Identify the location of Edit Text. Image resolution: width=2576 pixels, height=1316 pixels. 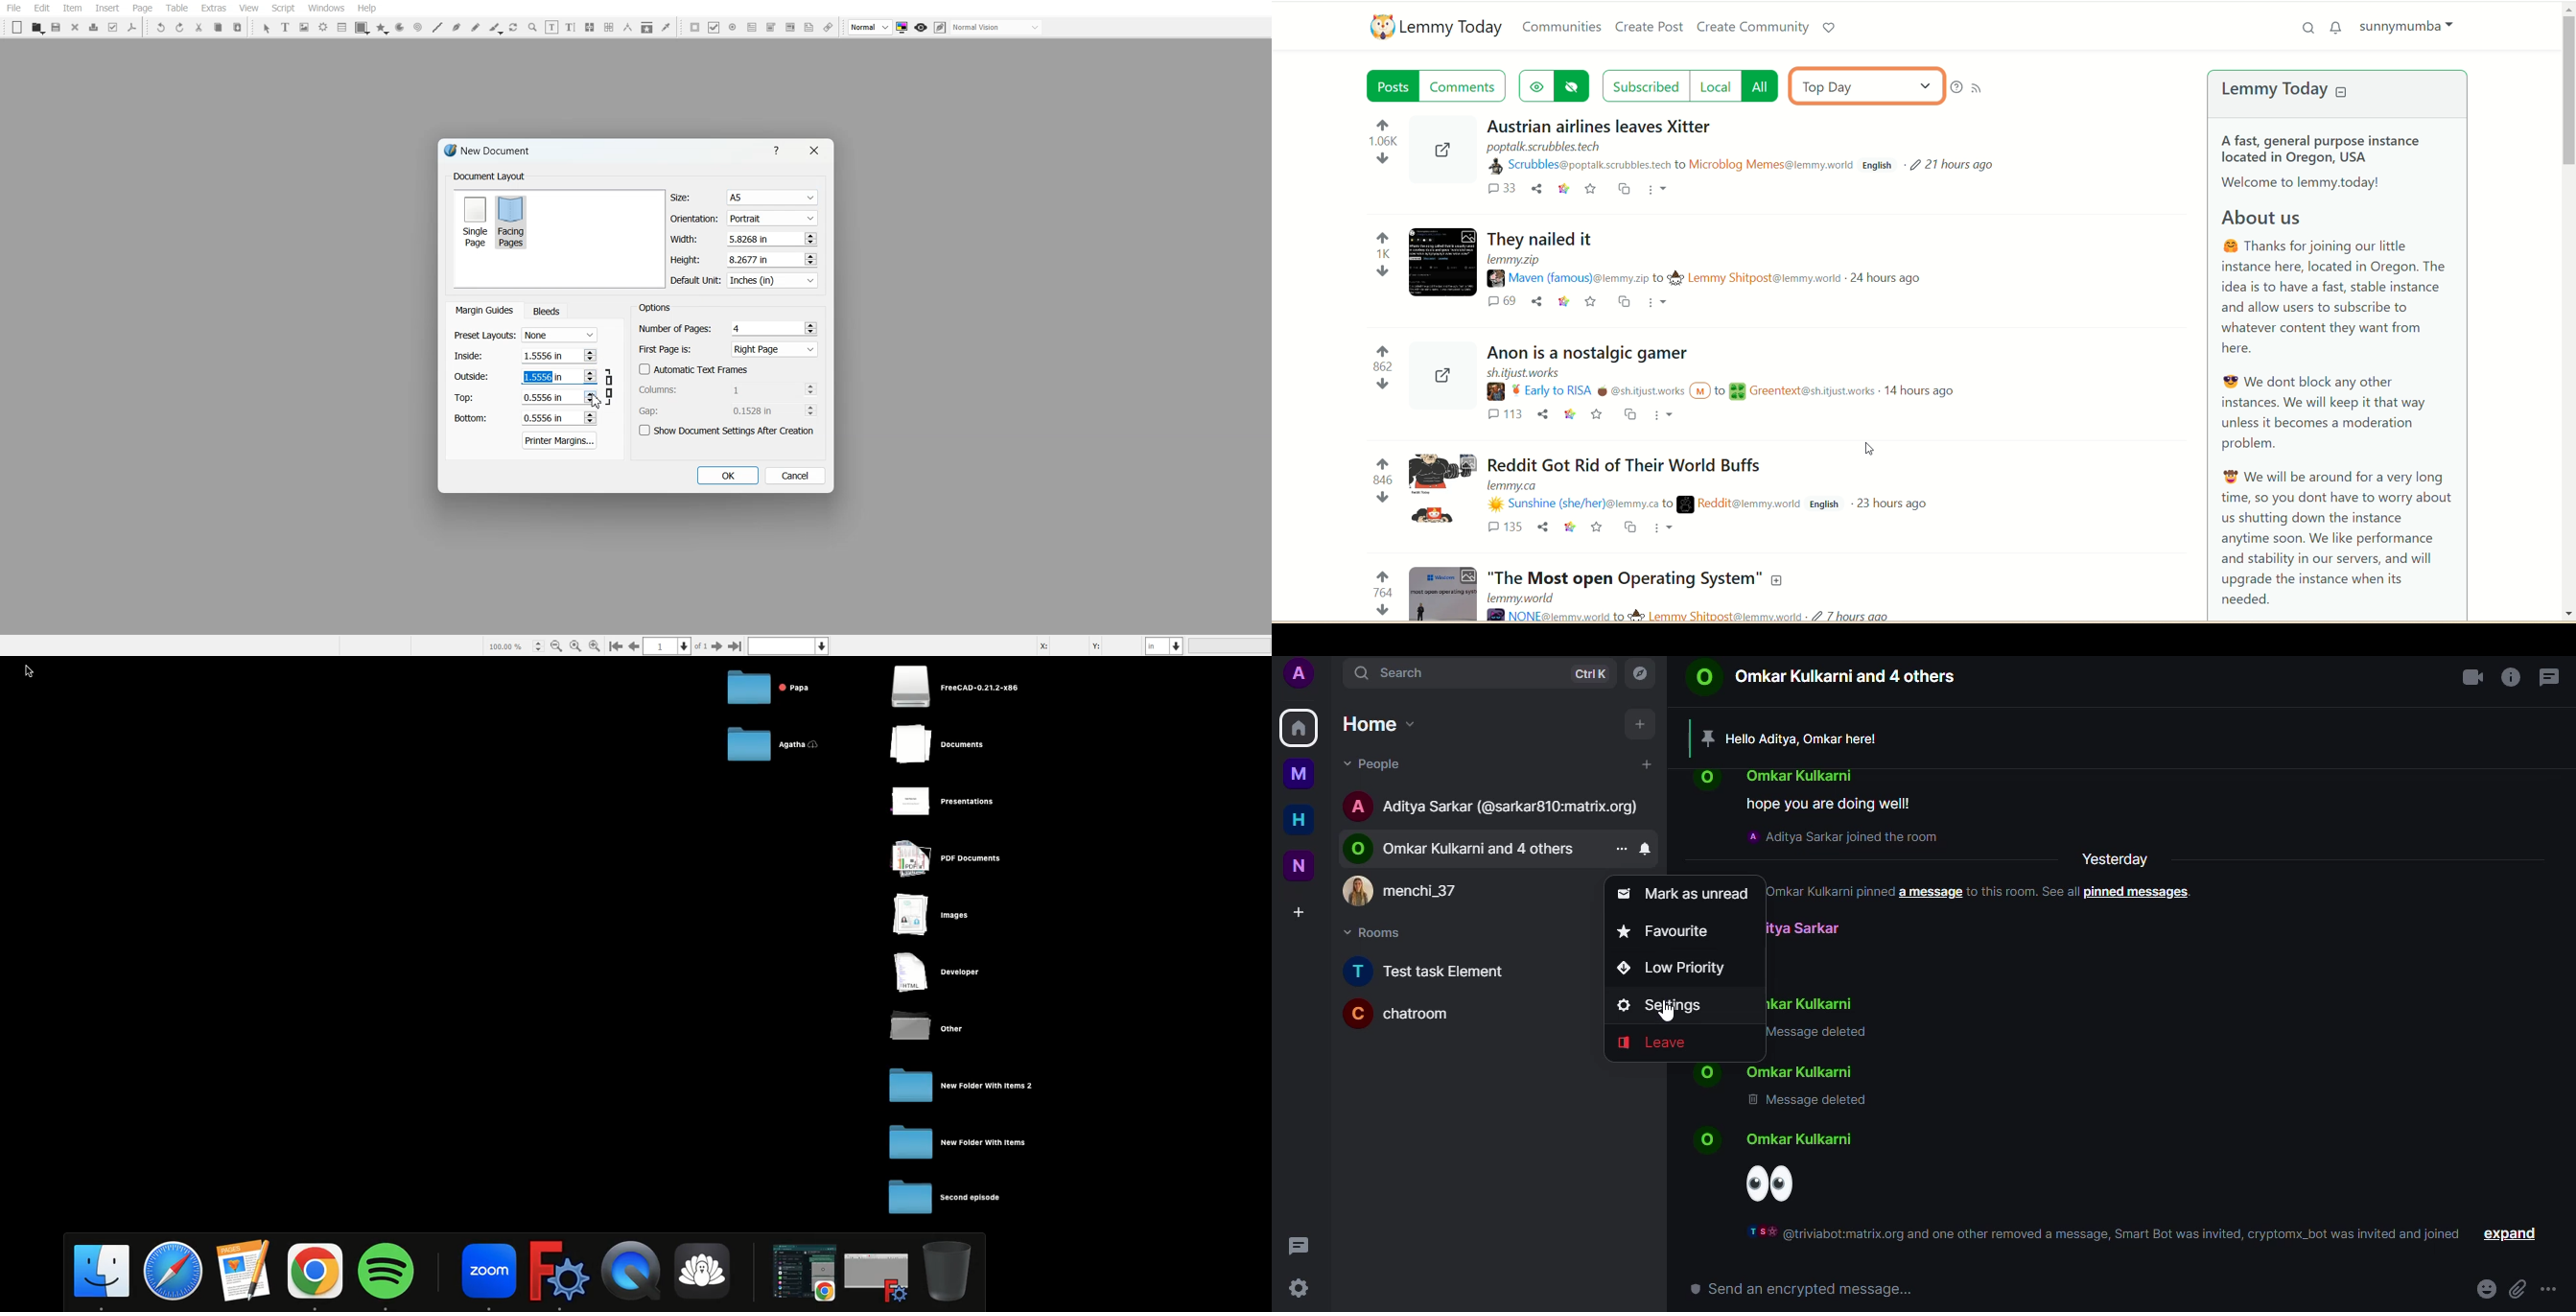
(571, 27).